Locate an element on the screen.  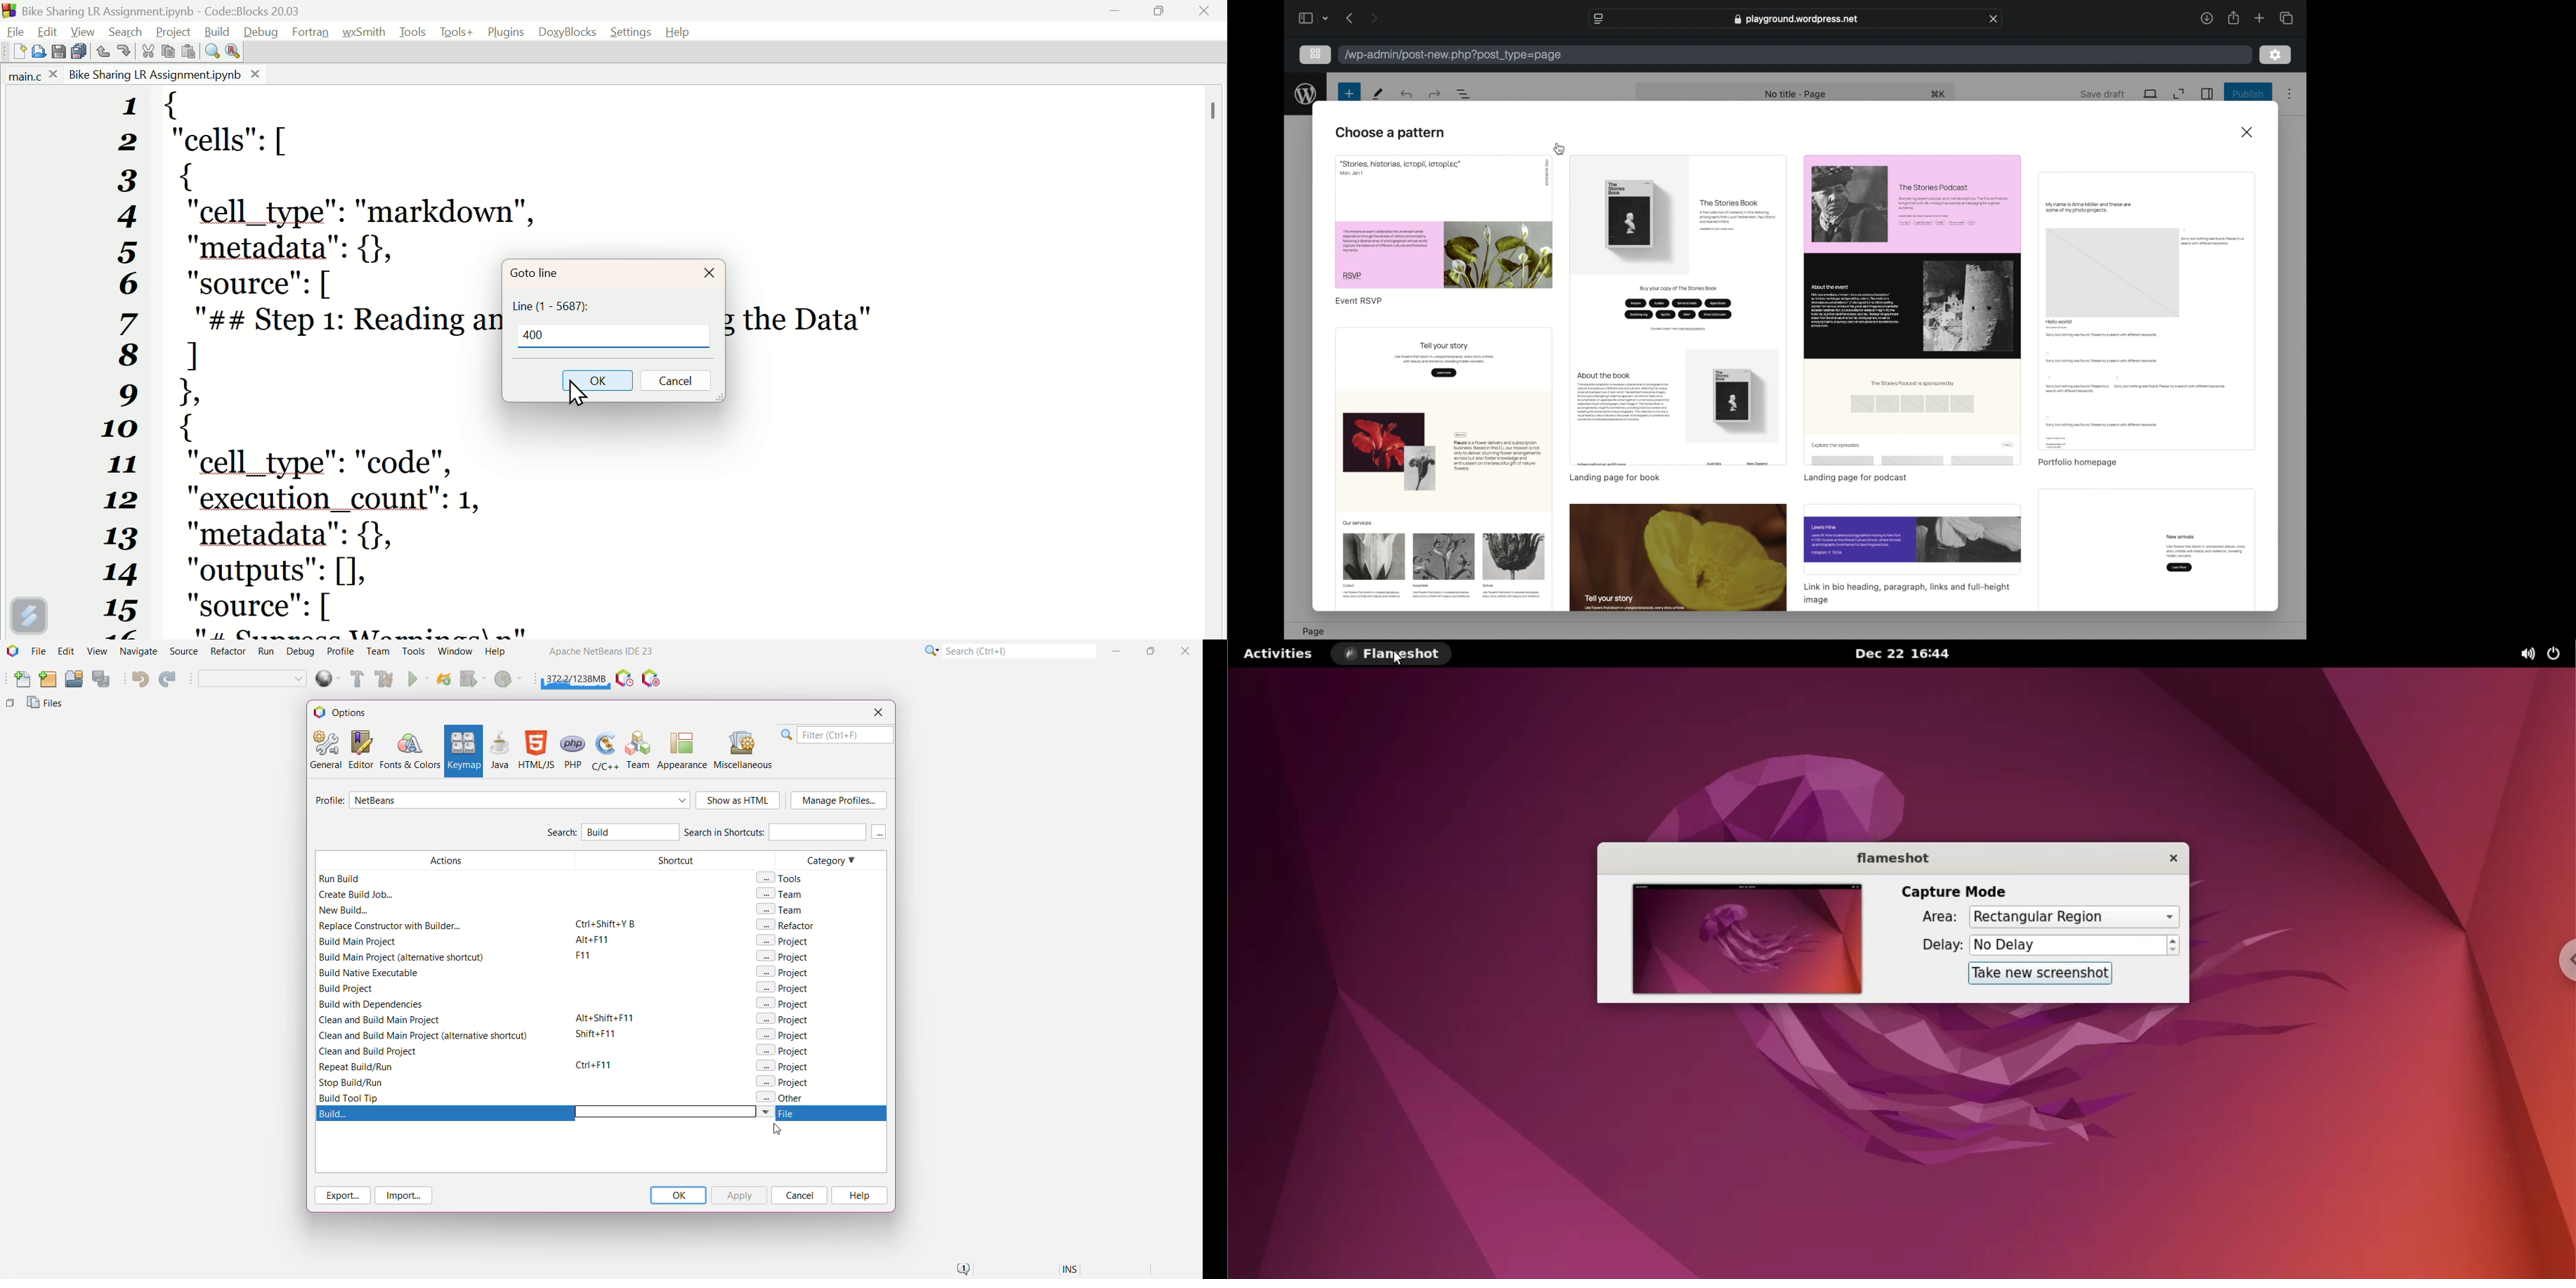
help is located at coordinates (683, 31).